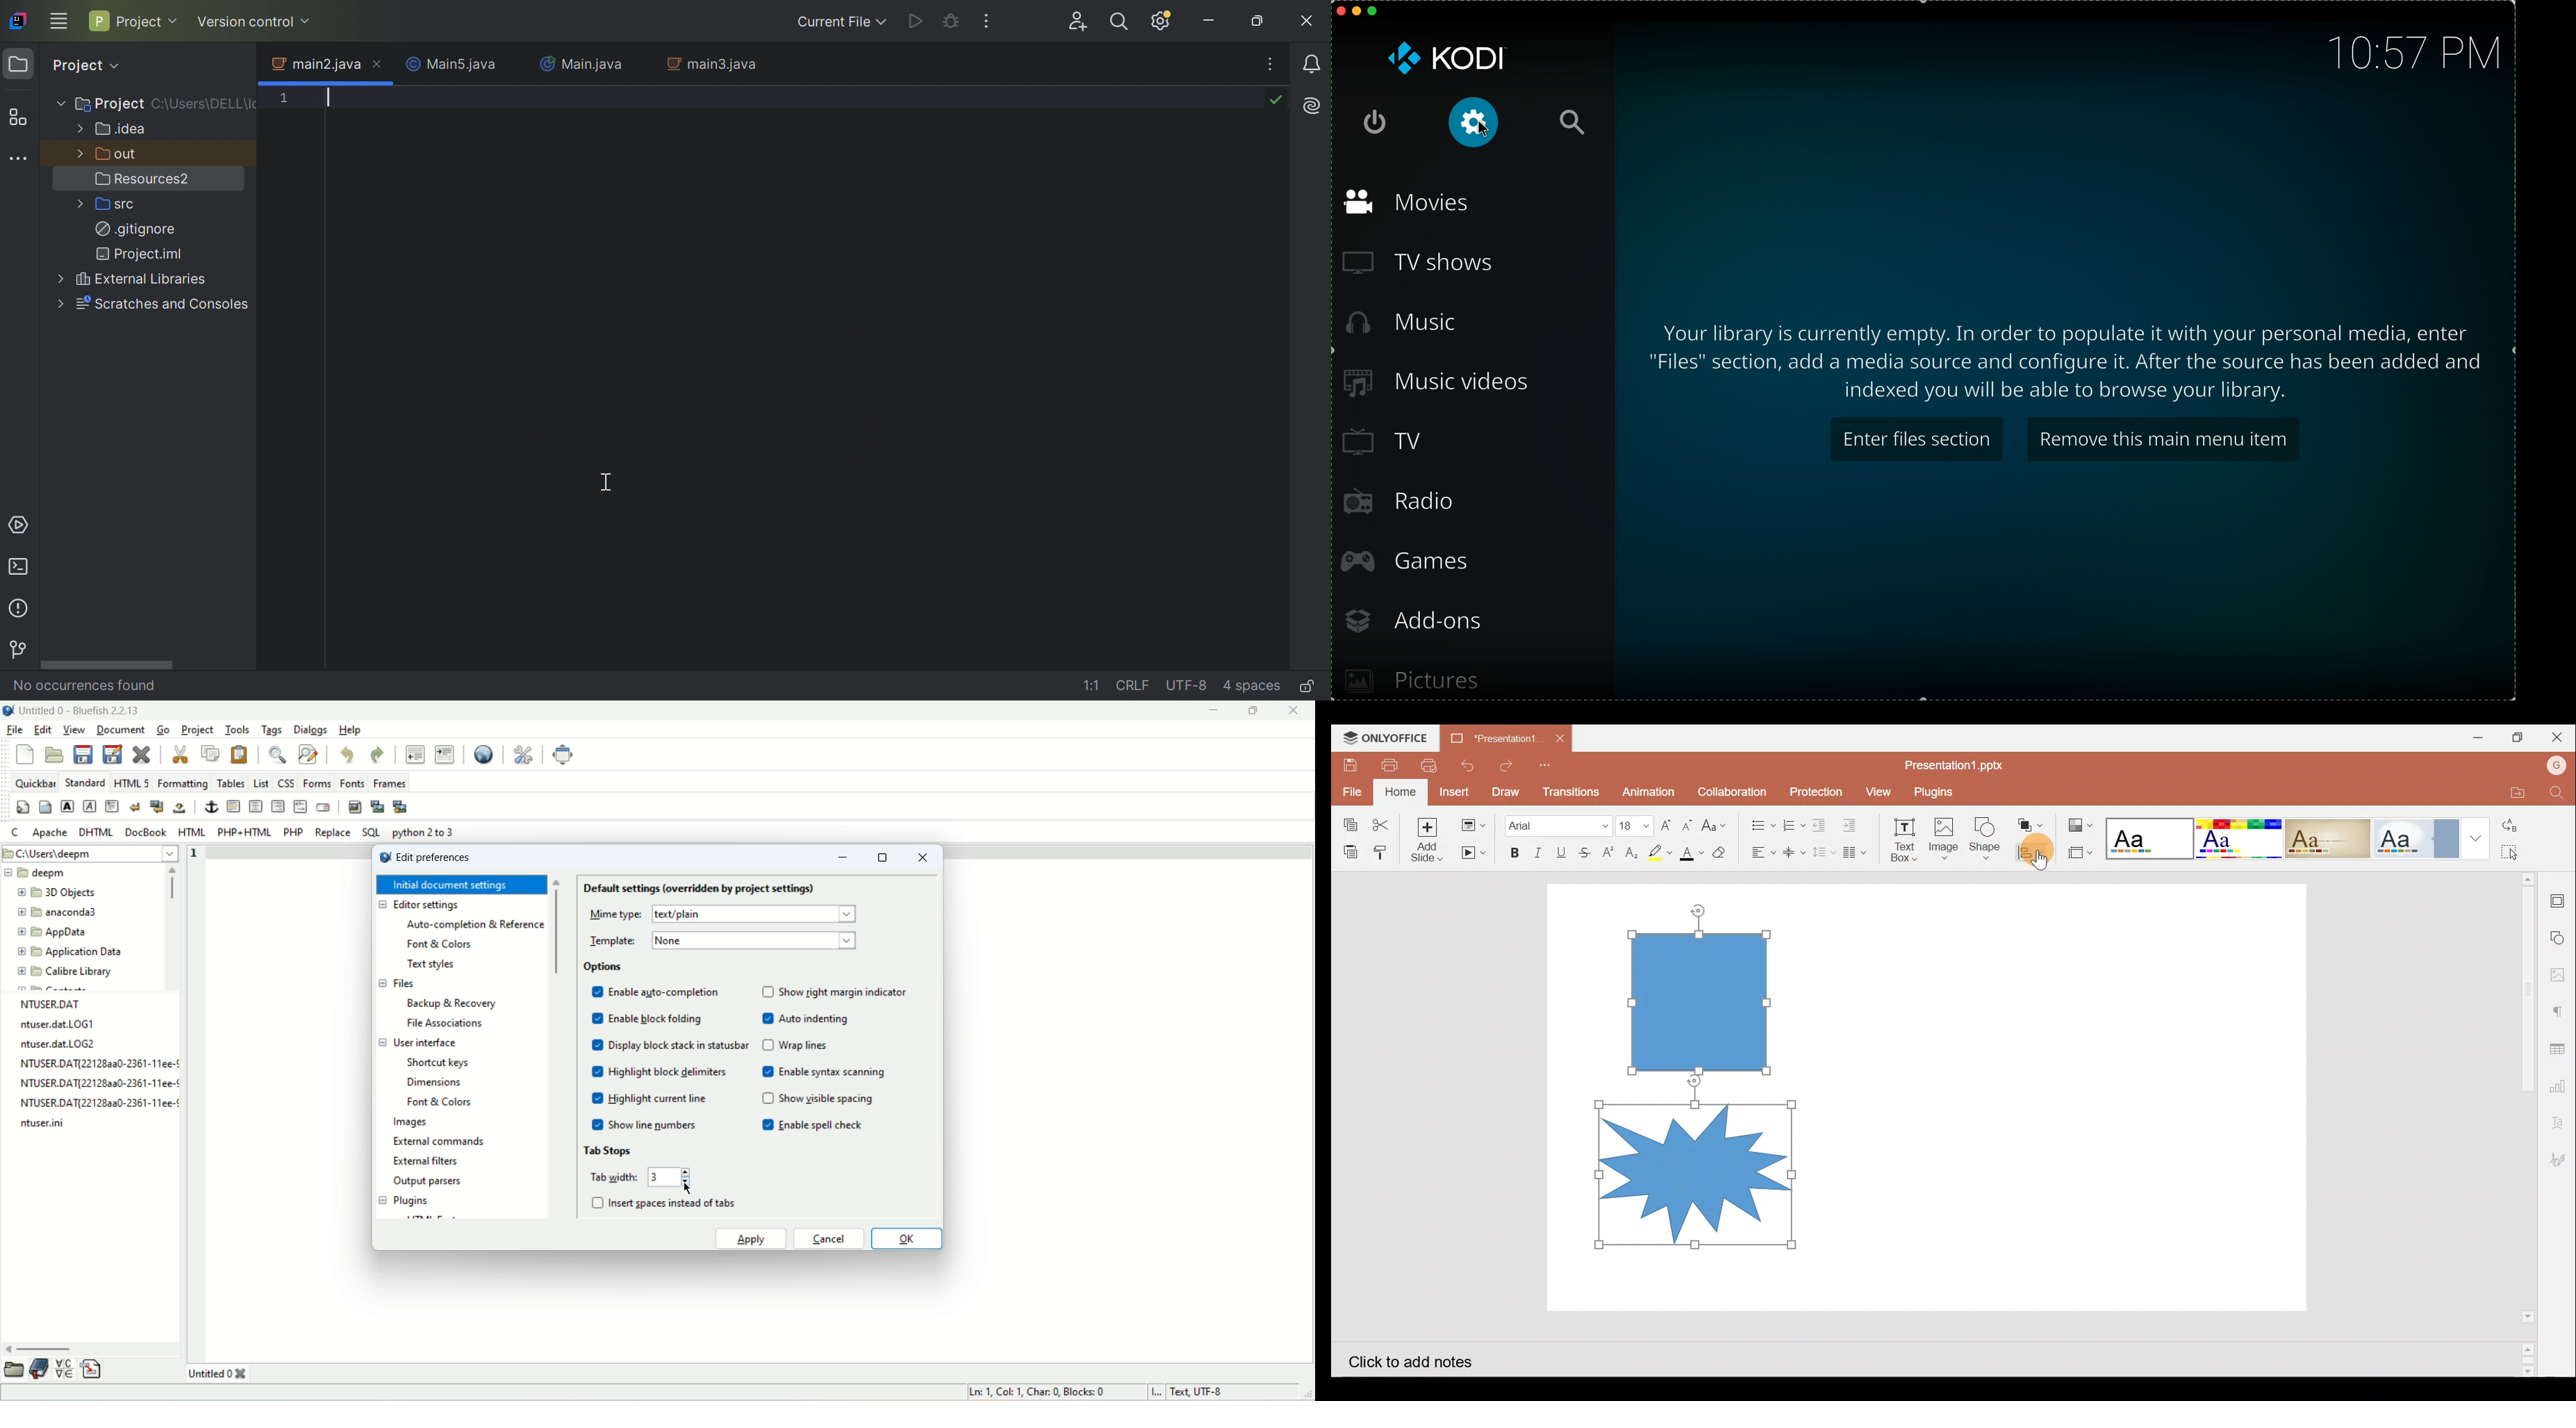 This screenshot has width=2576, height=1428. Describe the element at coordinates (2518, 853) in the screenshot. I see `Select all` at that location.